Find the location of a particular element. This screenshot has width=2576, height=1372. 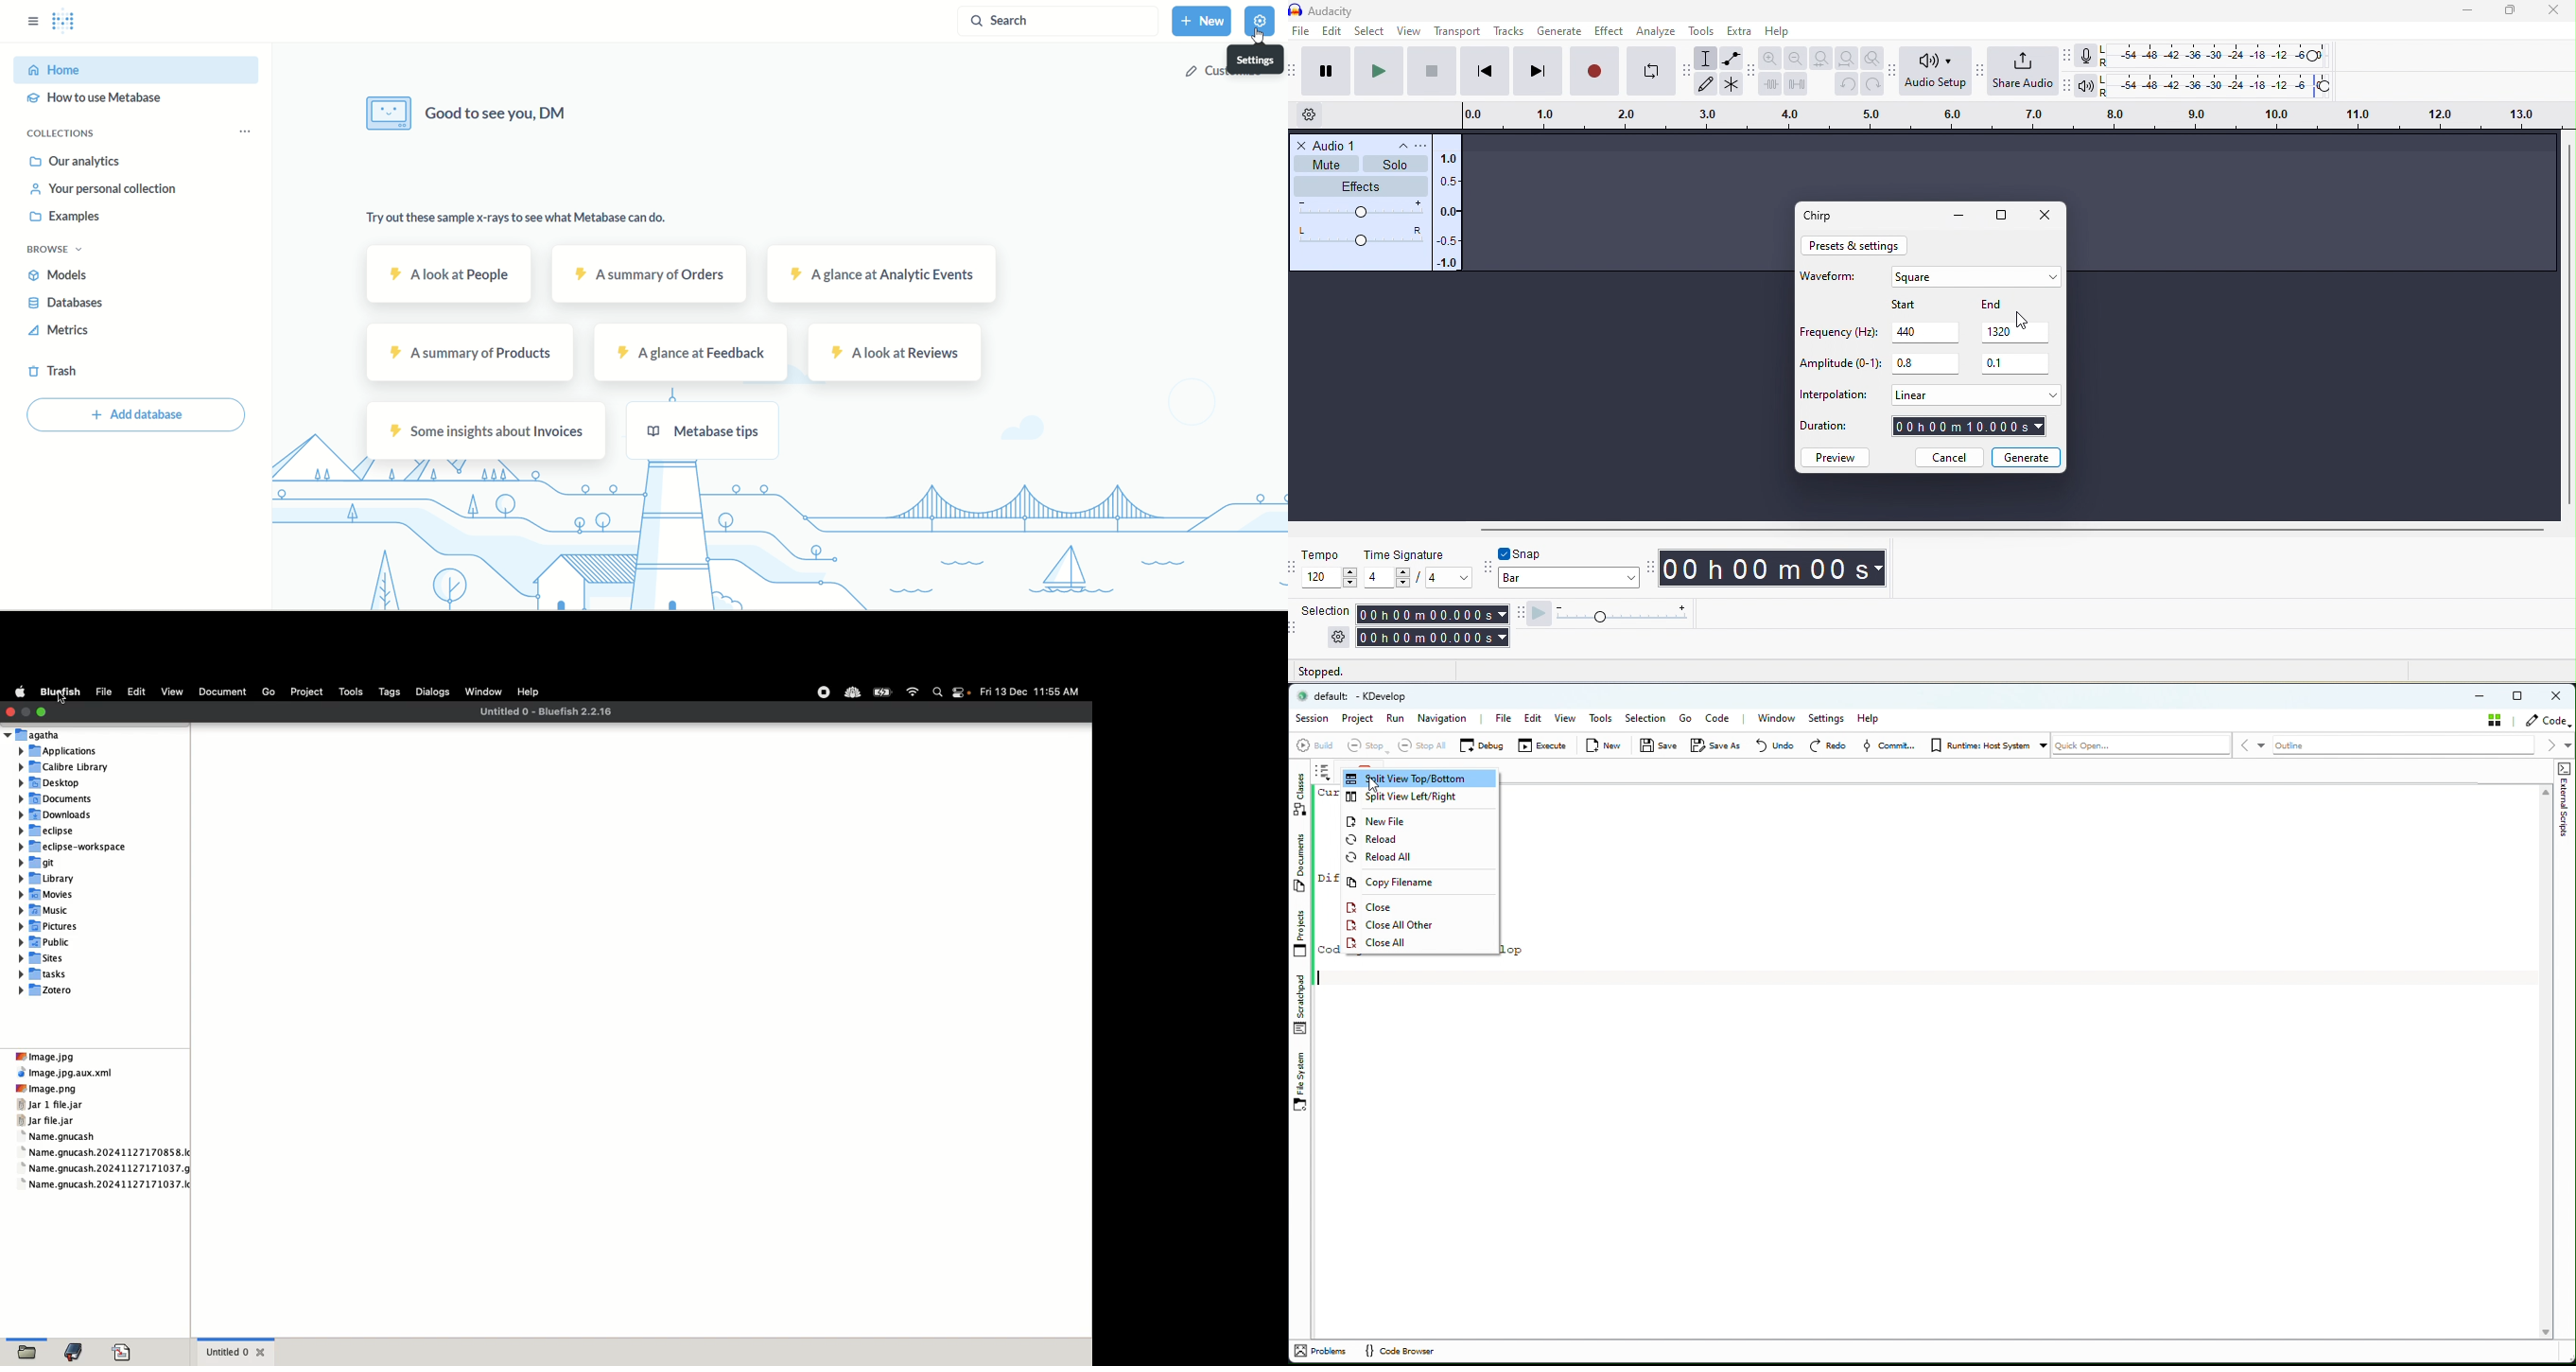

draw tool is located at coordinates (1706, 84).